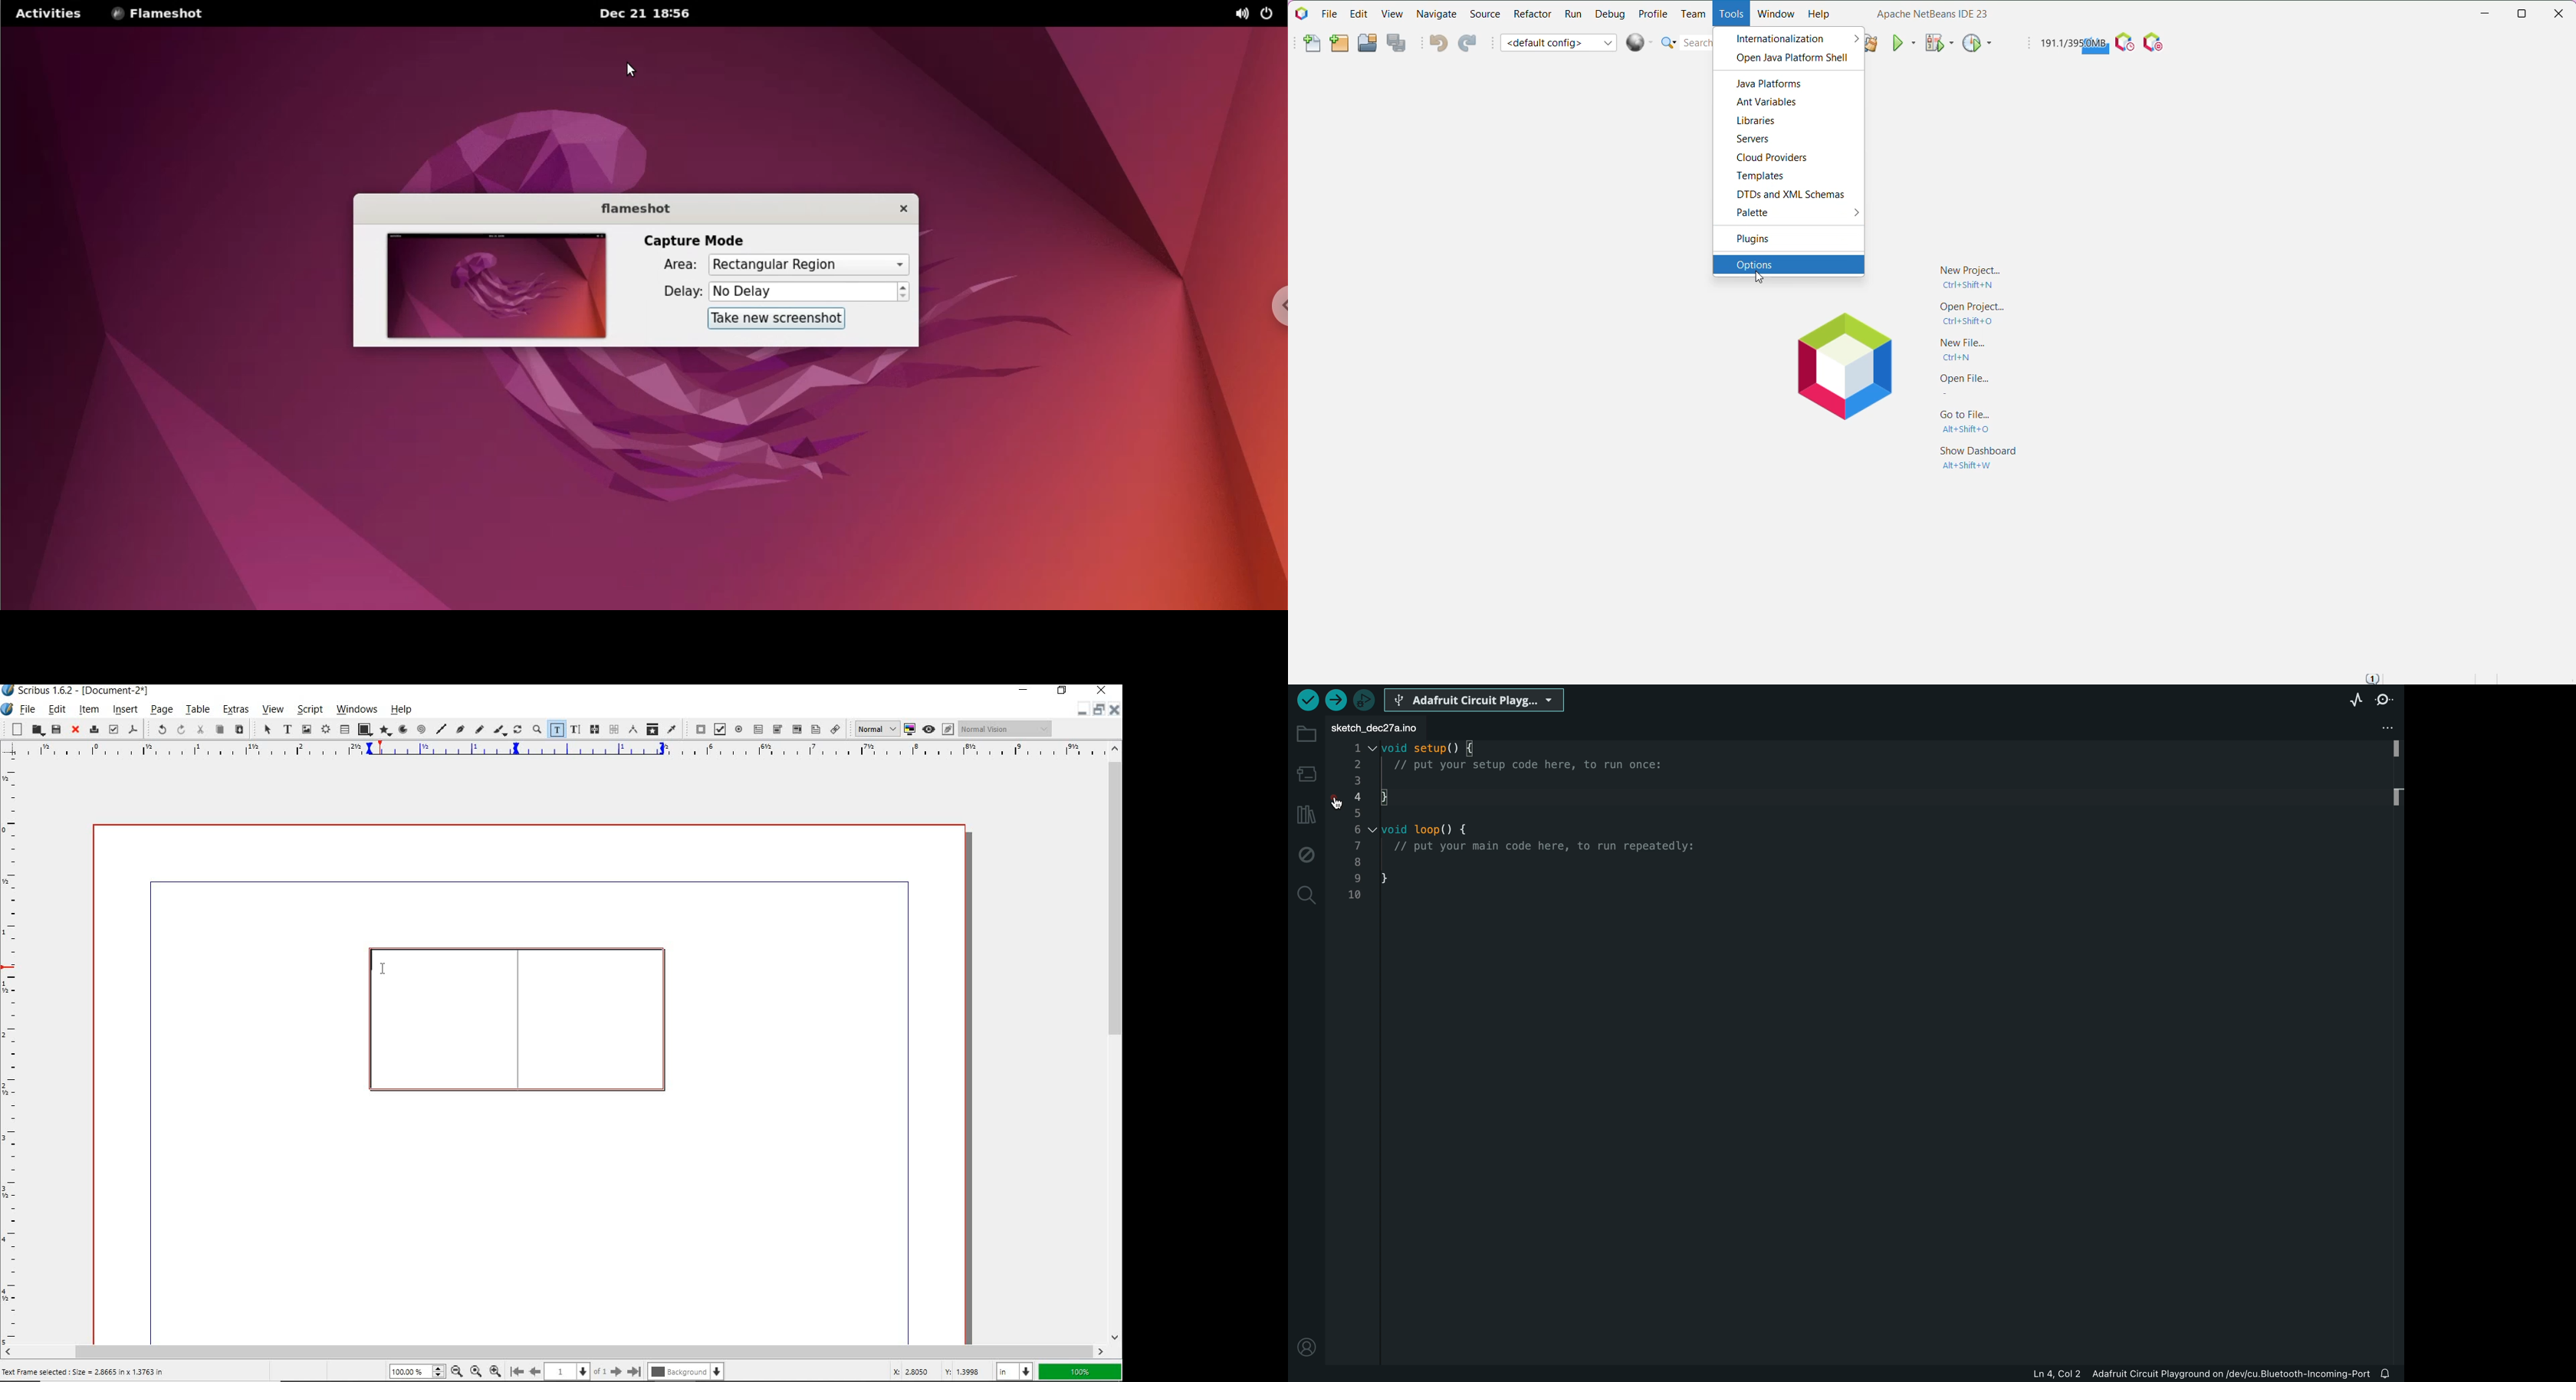 This screenshot has width=2576, height=1400. I want to click on scrollbar, so click(553, 1352).